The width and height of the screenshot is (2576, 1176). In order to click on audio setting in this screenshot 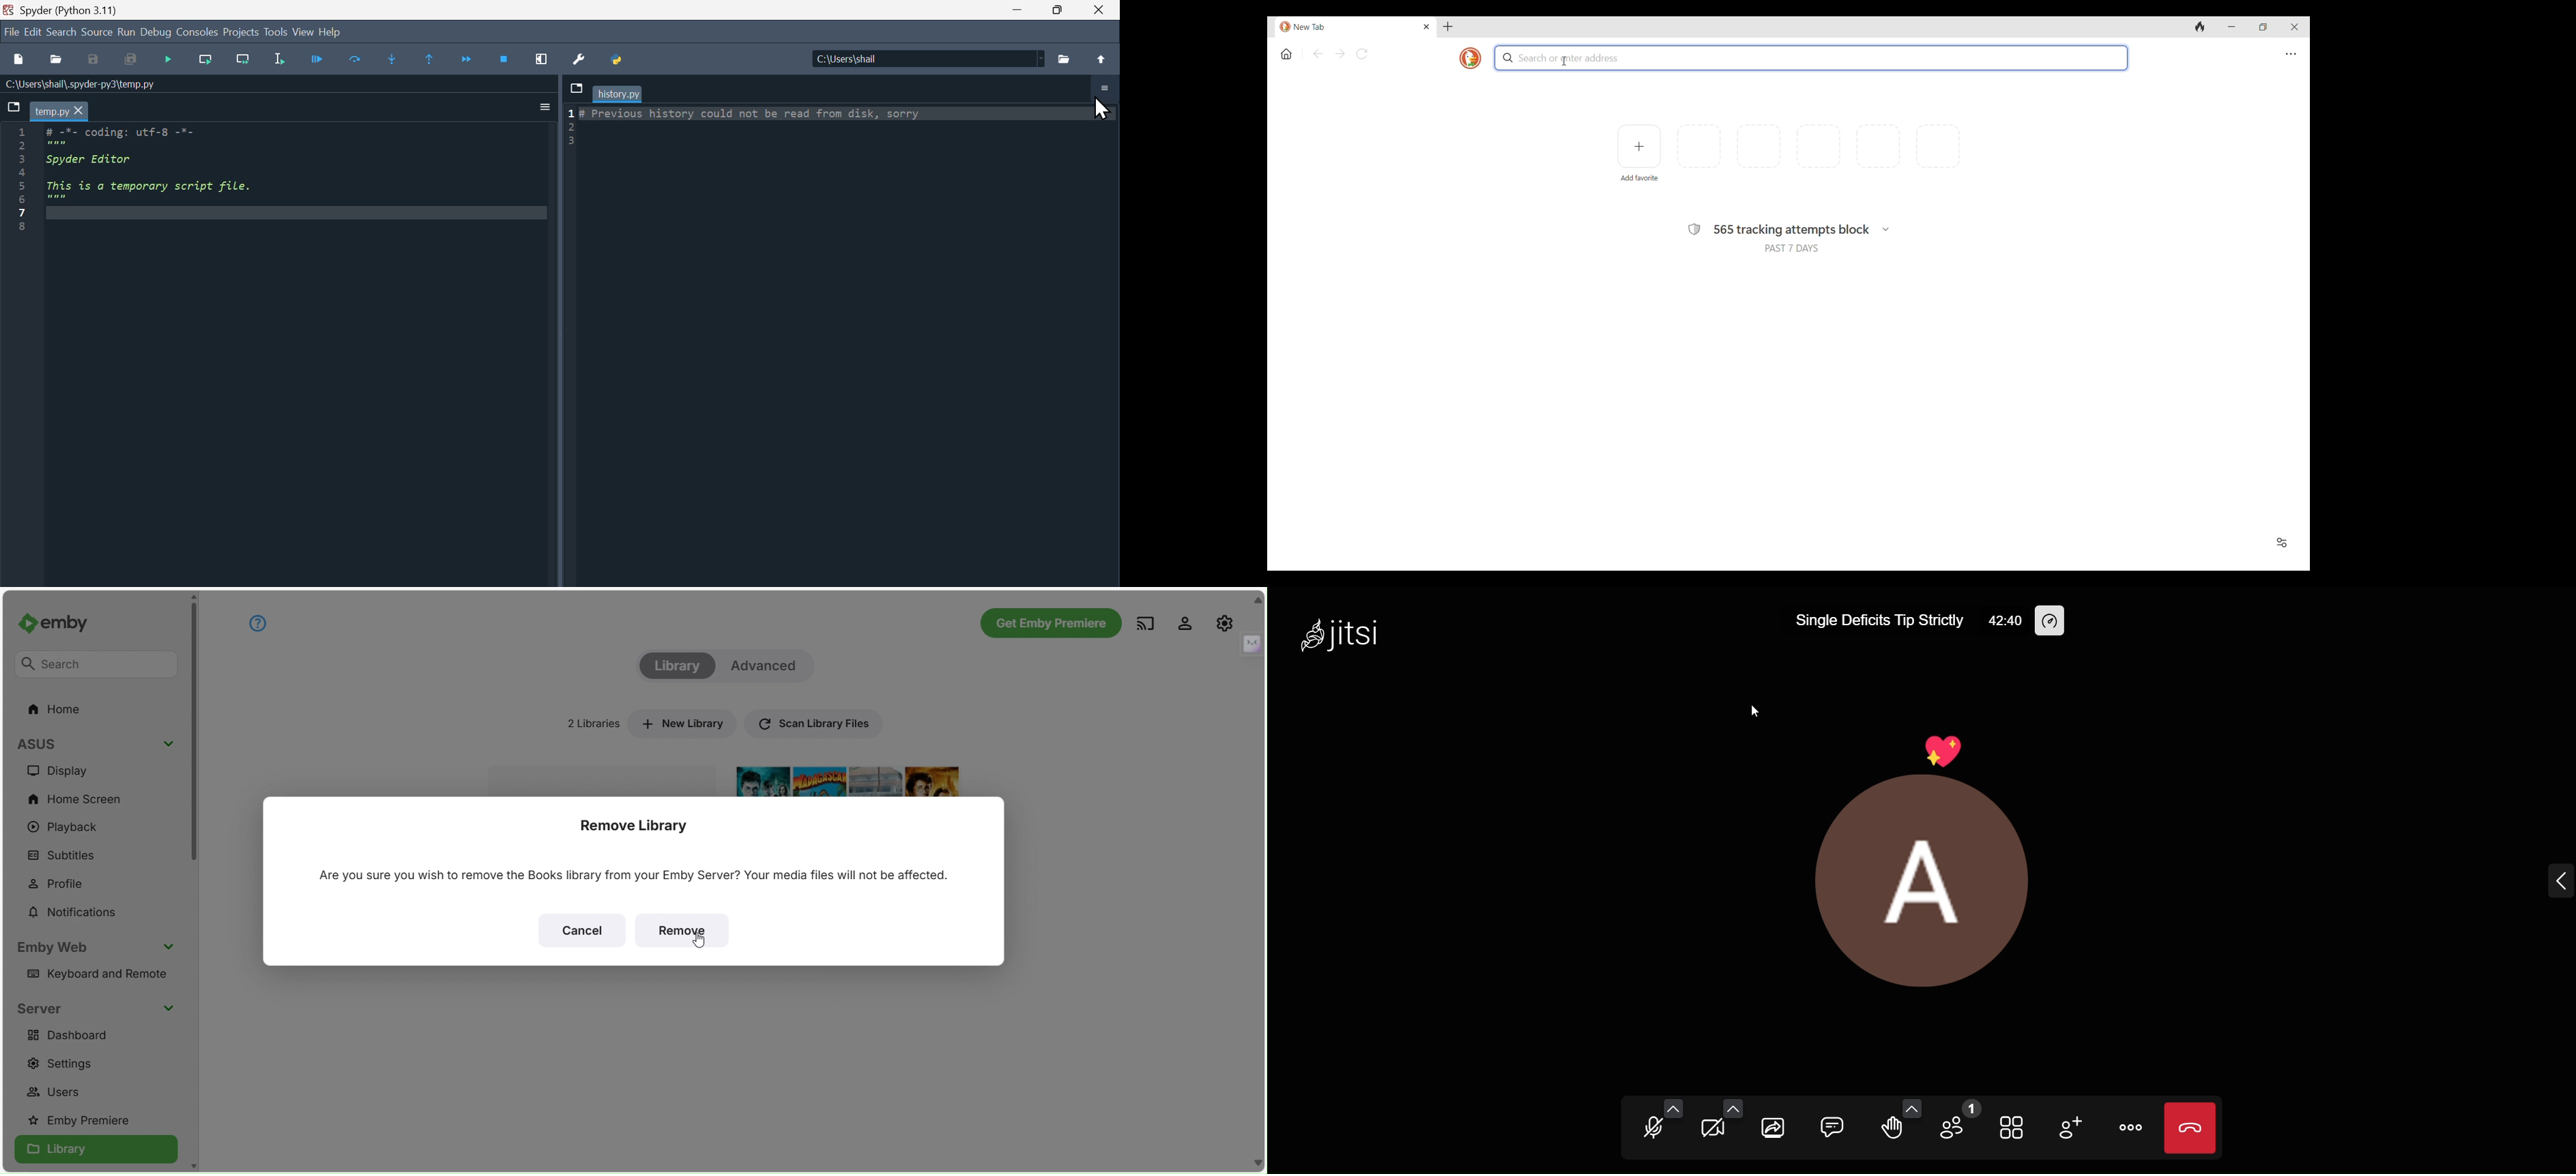, I will do `click(1676, 1108)`.